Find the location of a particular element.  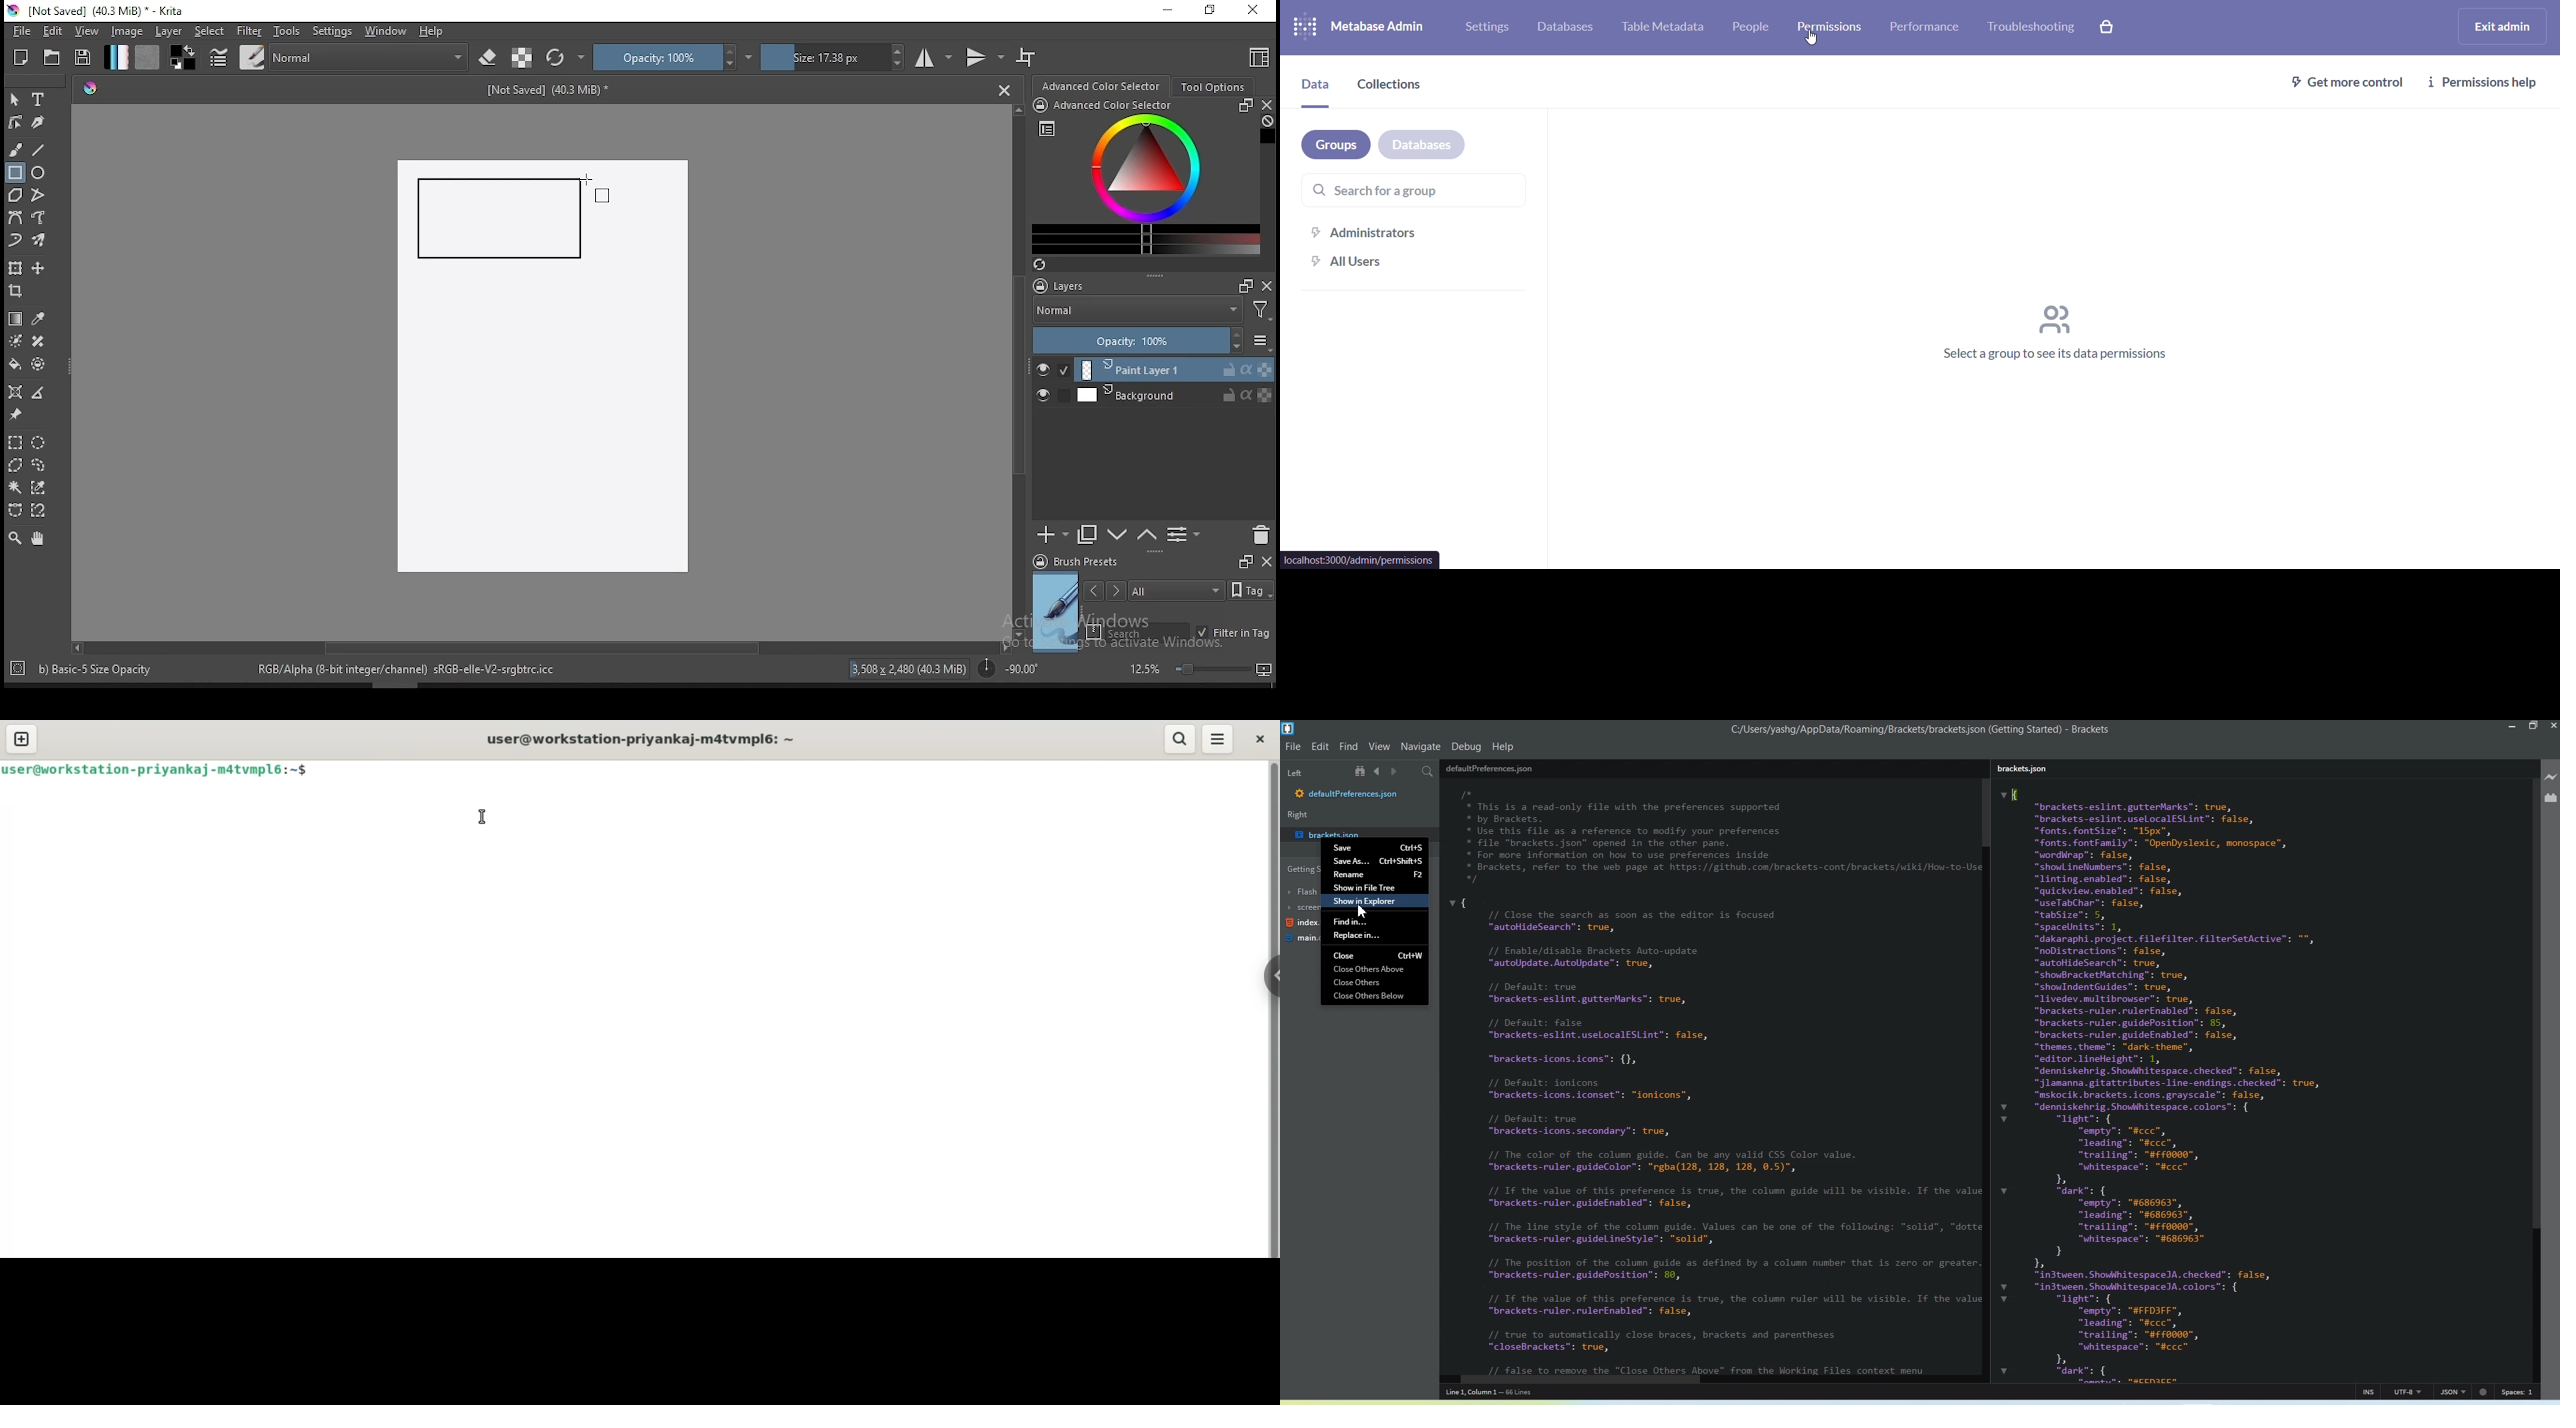

move layer one step down is located at coordinates (1147, 535).